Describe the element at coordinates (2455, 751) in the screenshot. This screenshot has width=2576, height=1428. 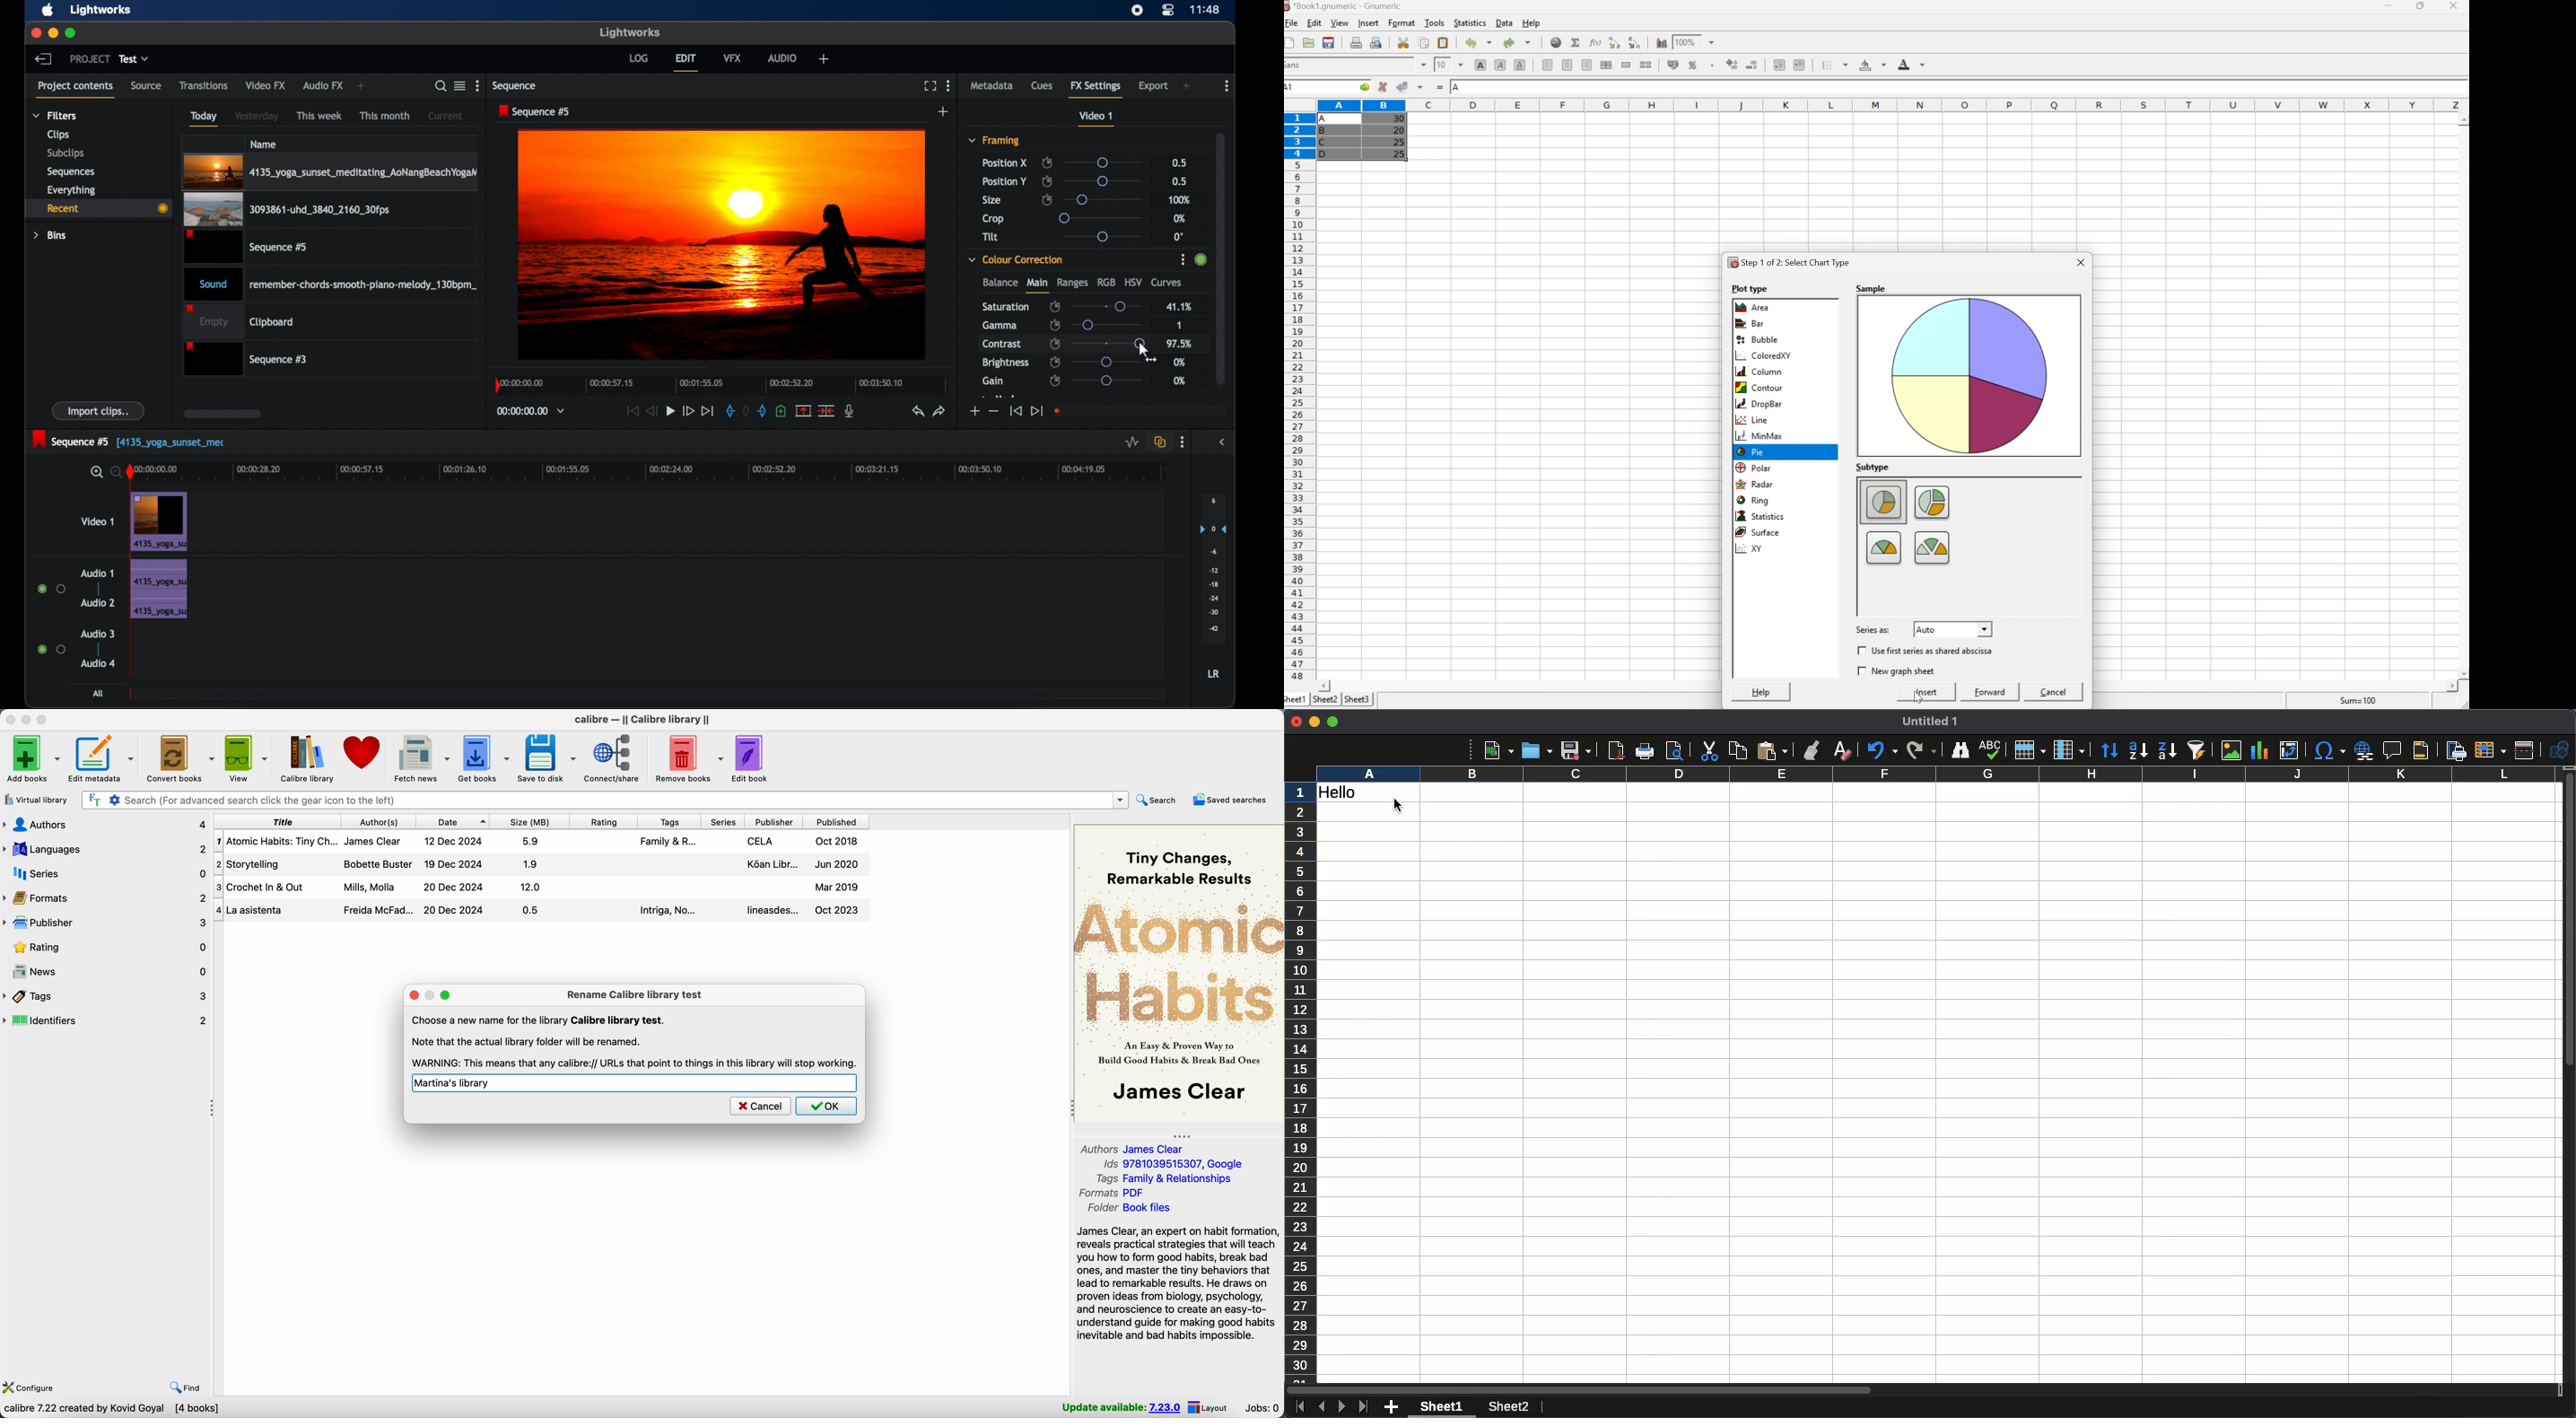
I see `Define print area` at that location.